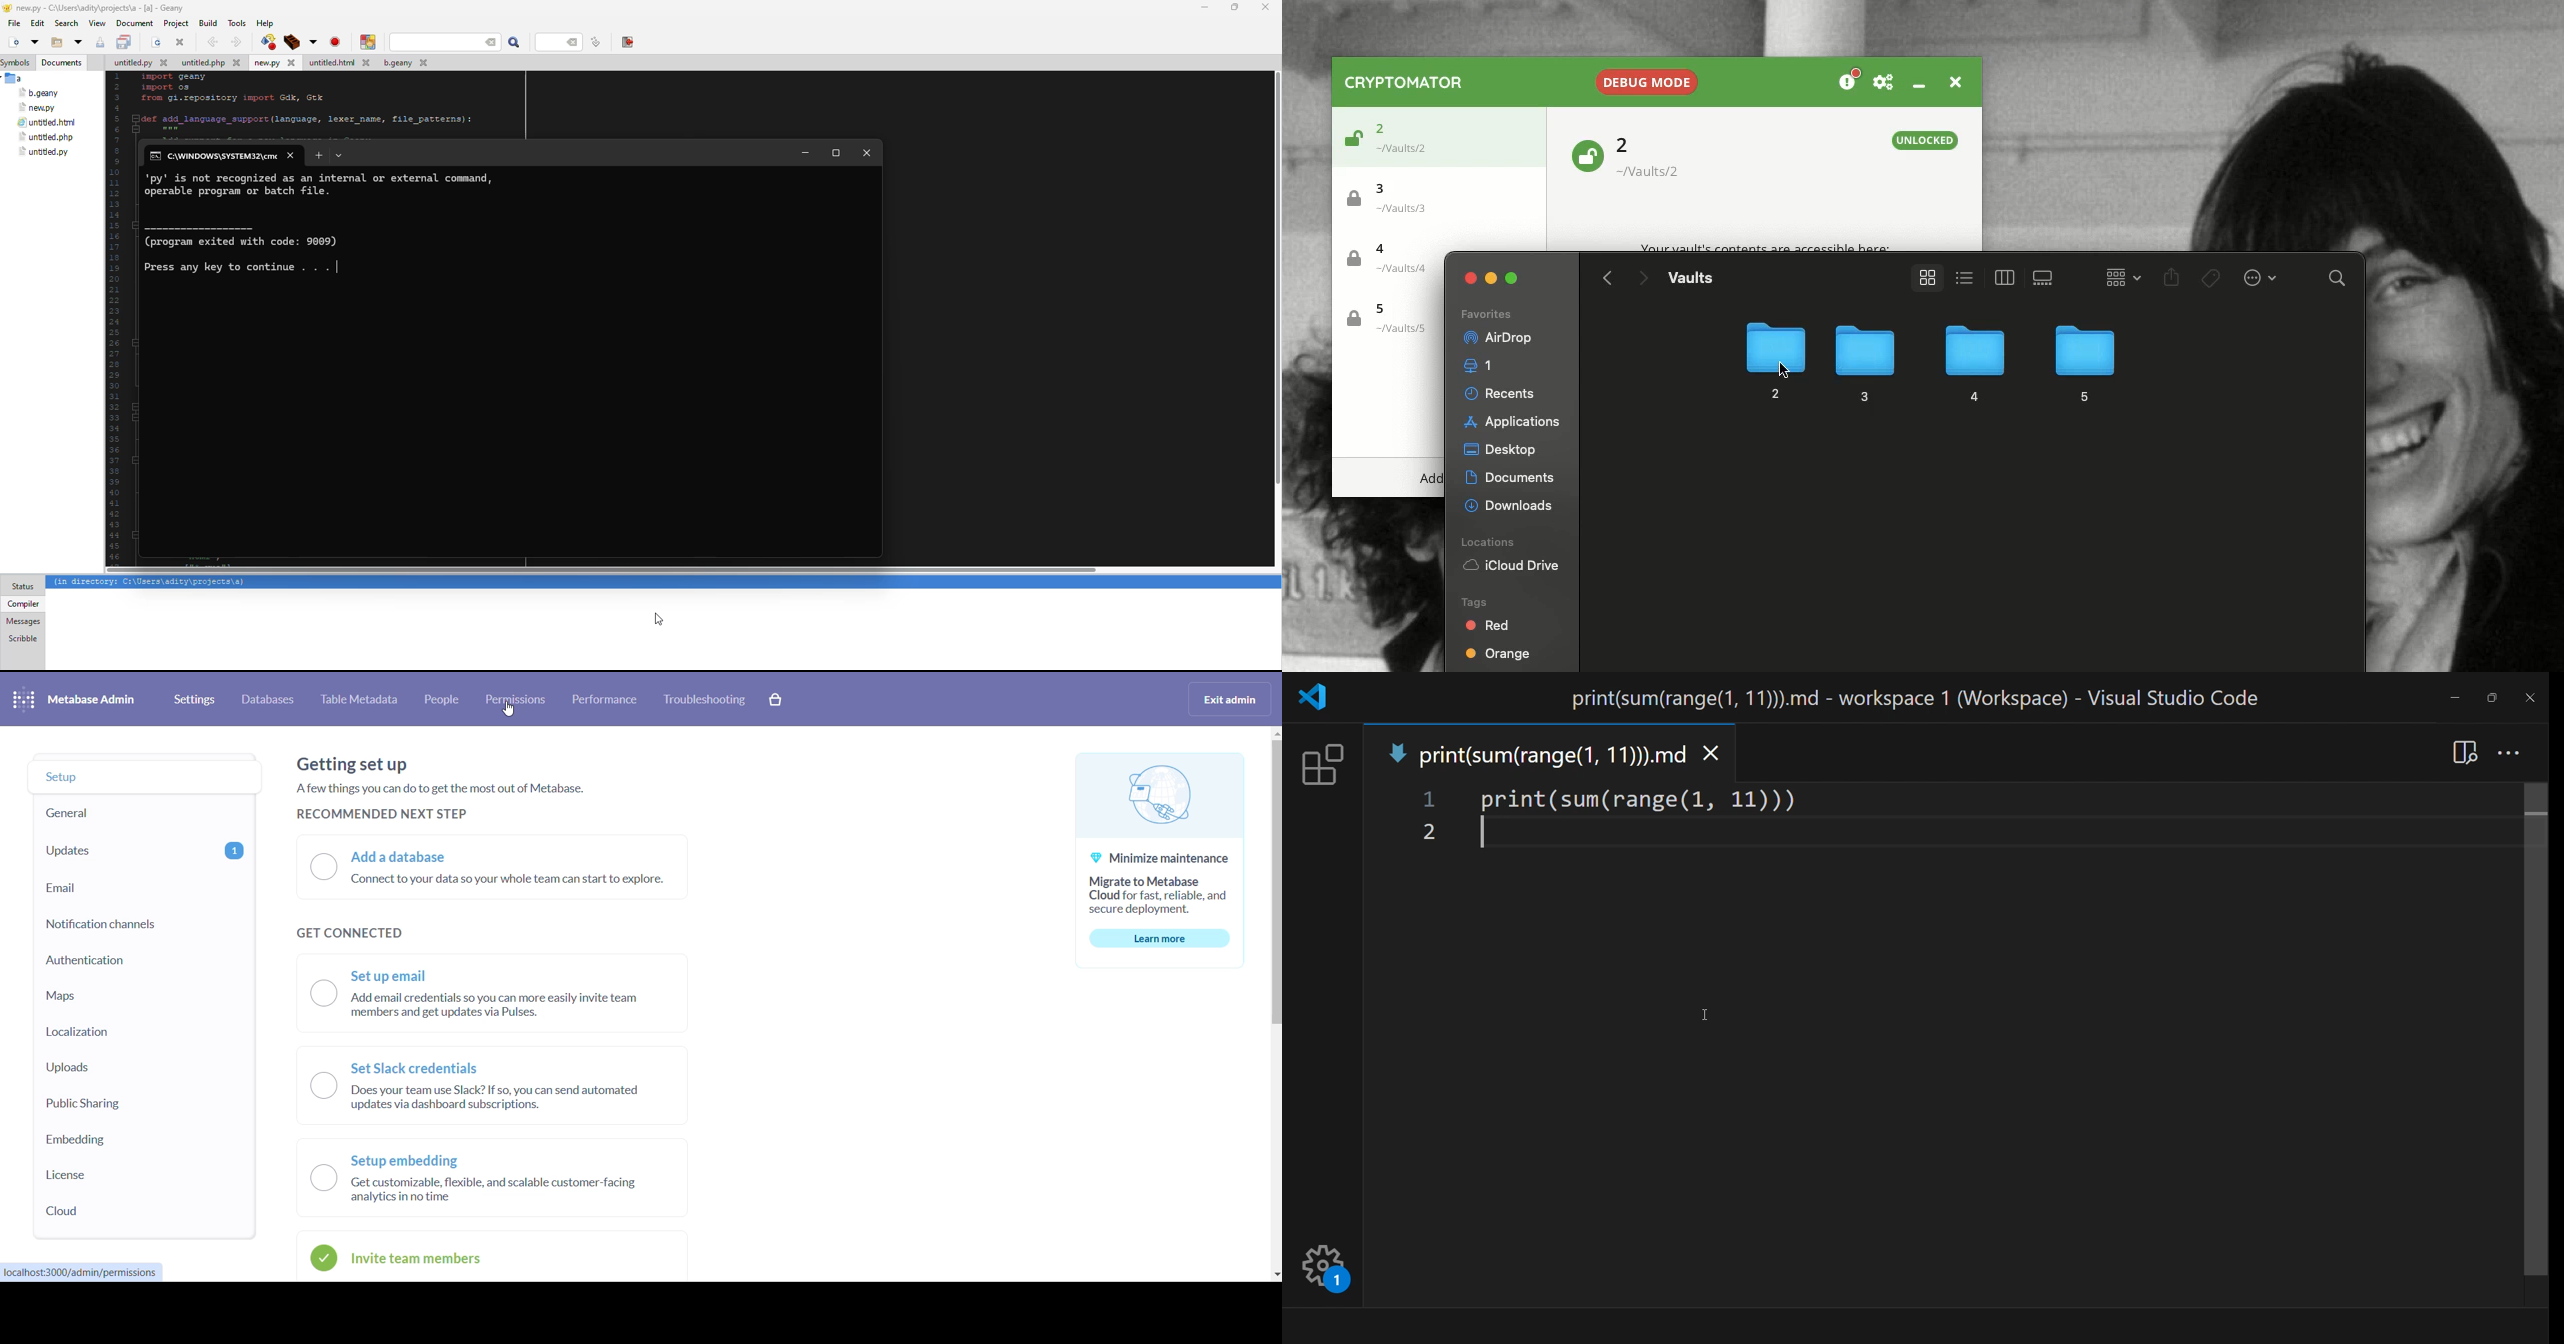  What do you see at coordinates (837, 154) in the screenshot?
I see `maximize` at bounding box center [837, 154].